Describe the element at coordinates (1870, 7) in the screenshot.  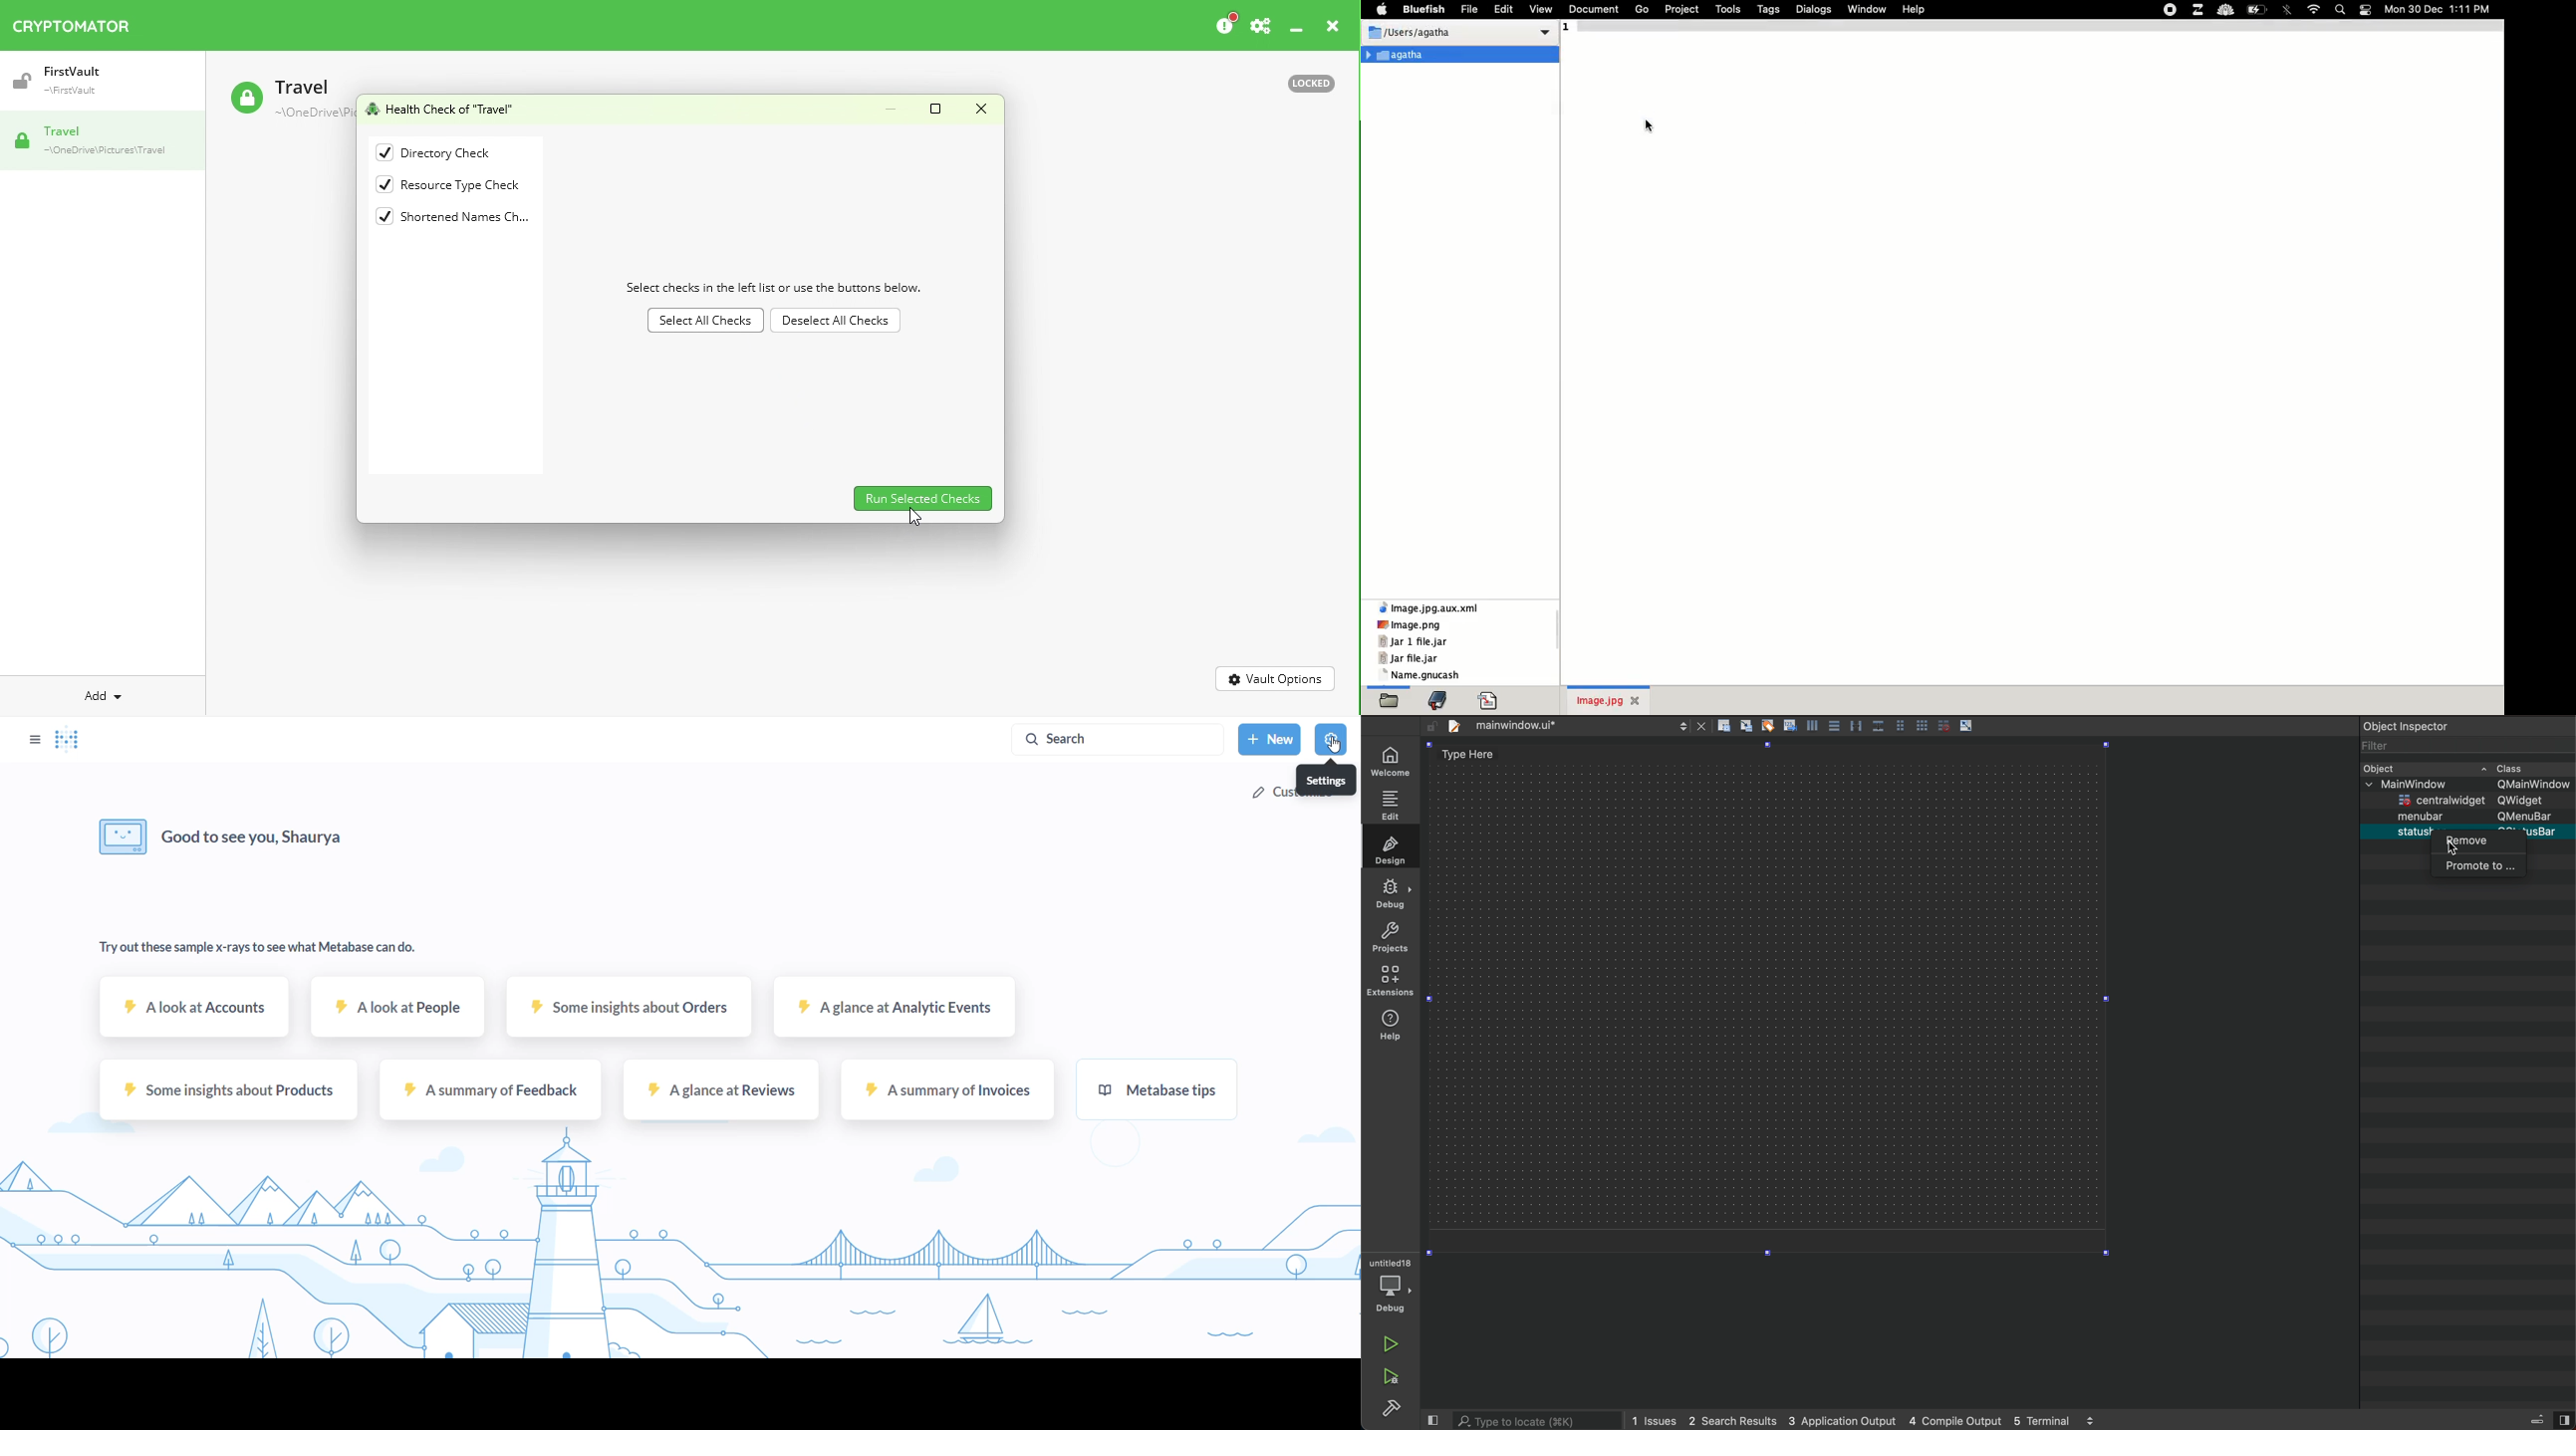
I see `window` at that location.